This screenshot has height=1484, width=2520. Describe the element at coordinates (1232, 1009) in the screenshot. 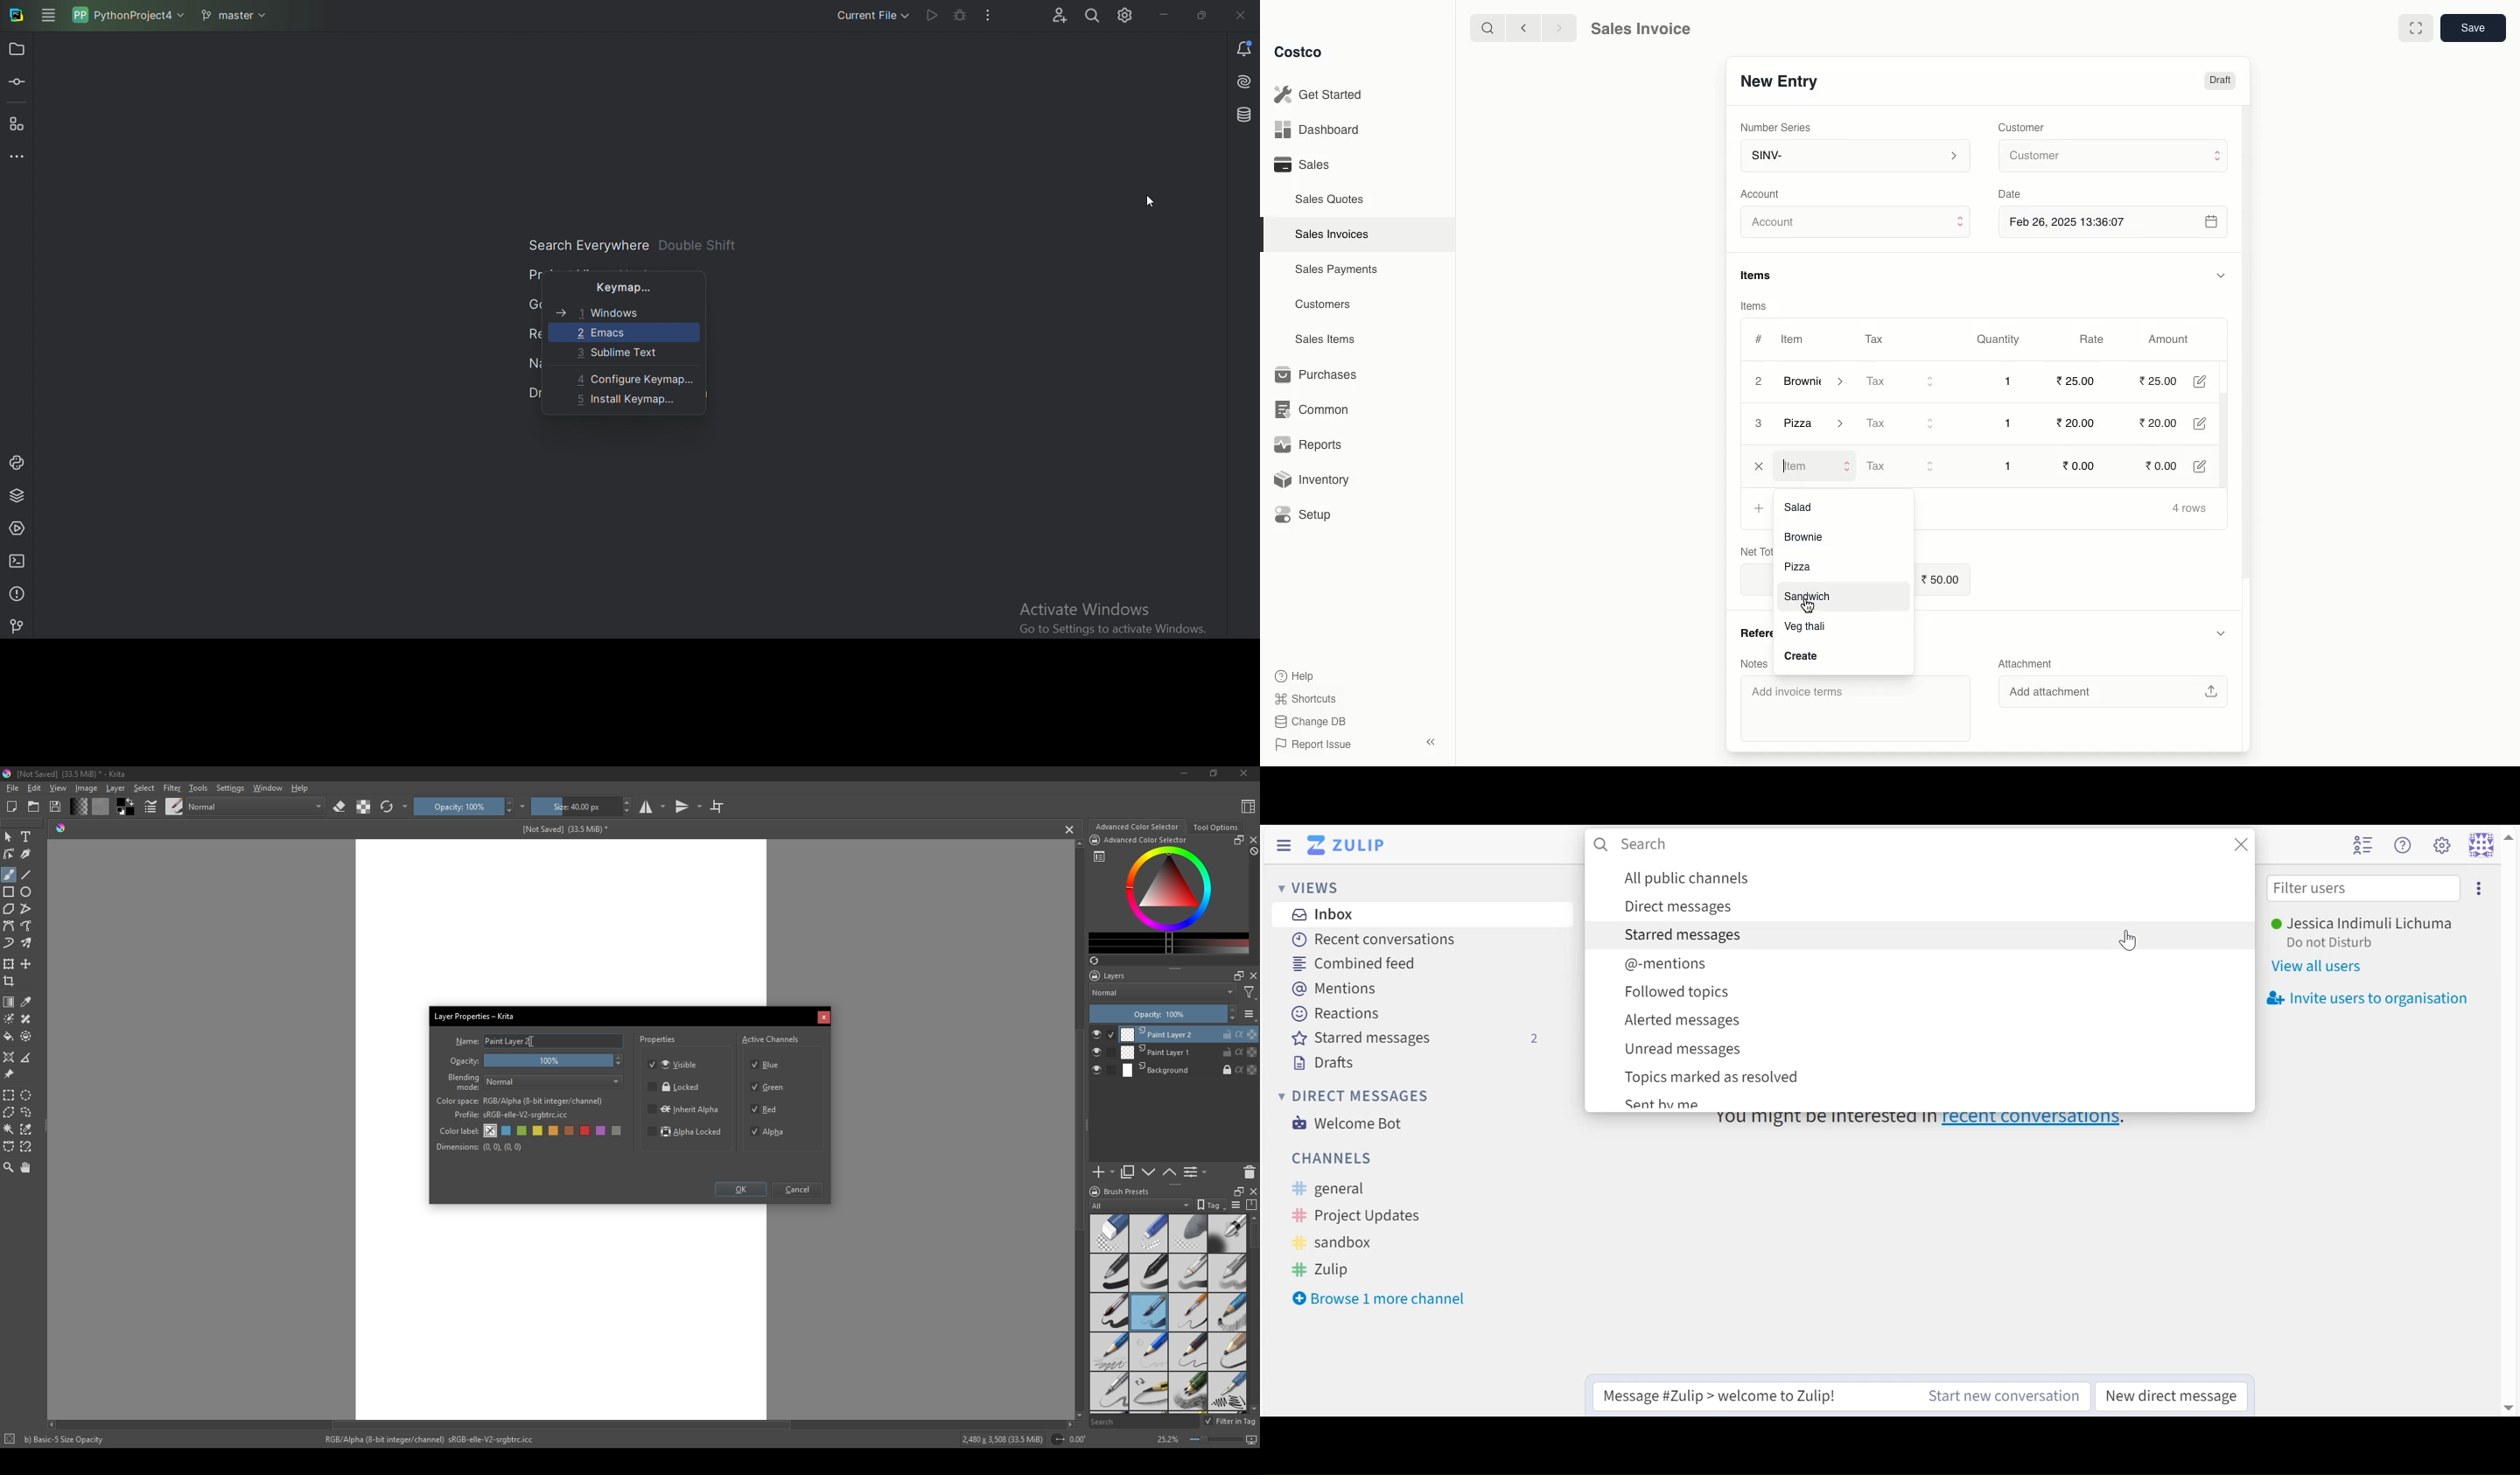

I see `increase` at that location.